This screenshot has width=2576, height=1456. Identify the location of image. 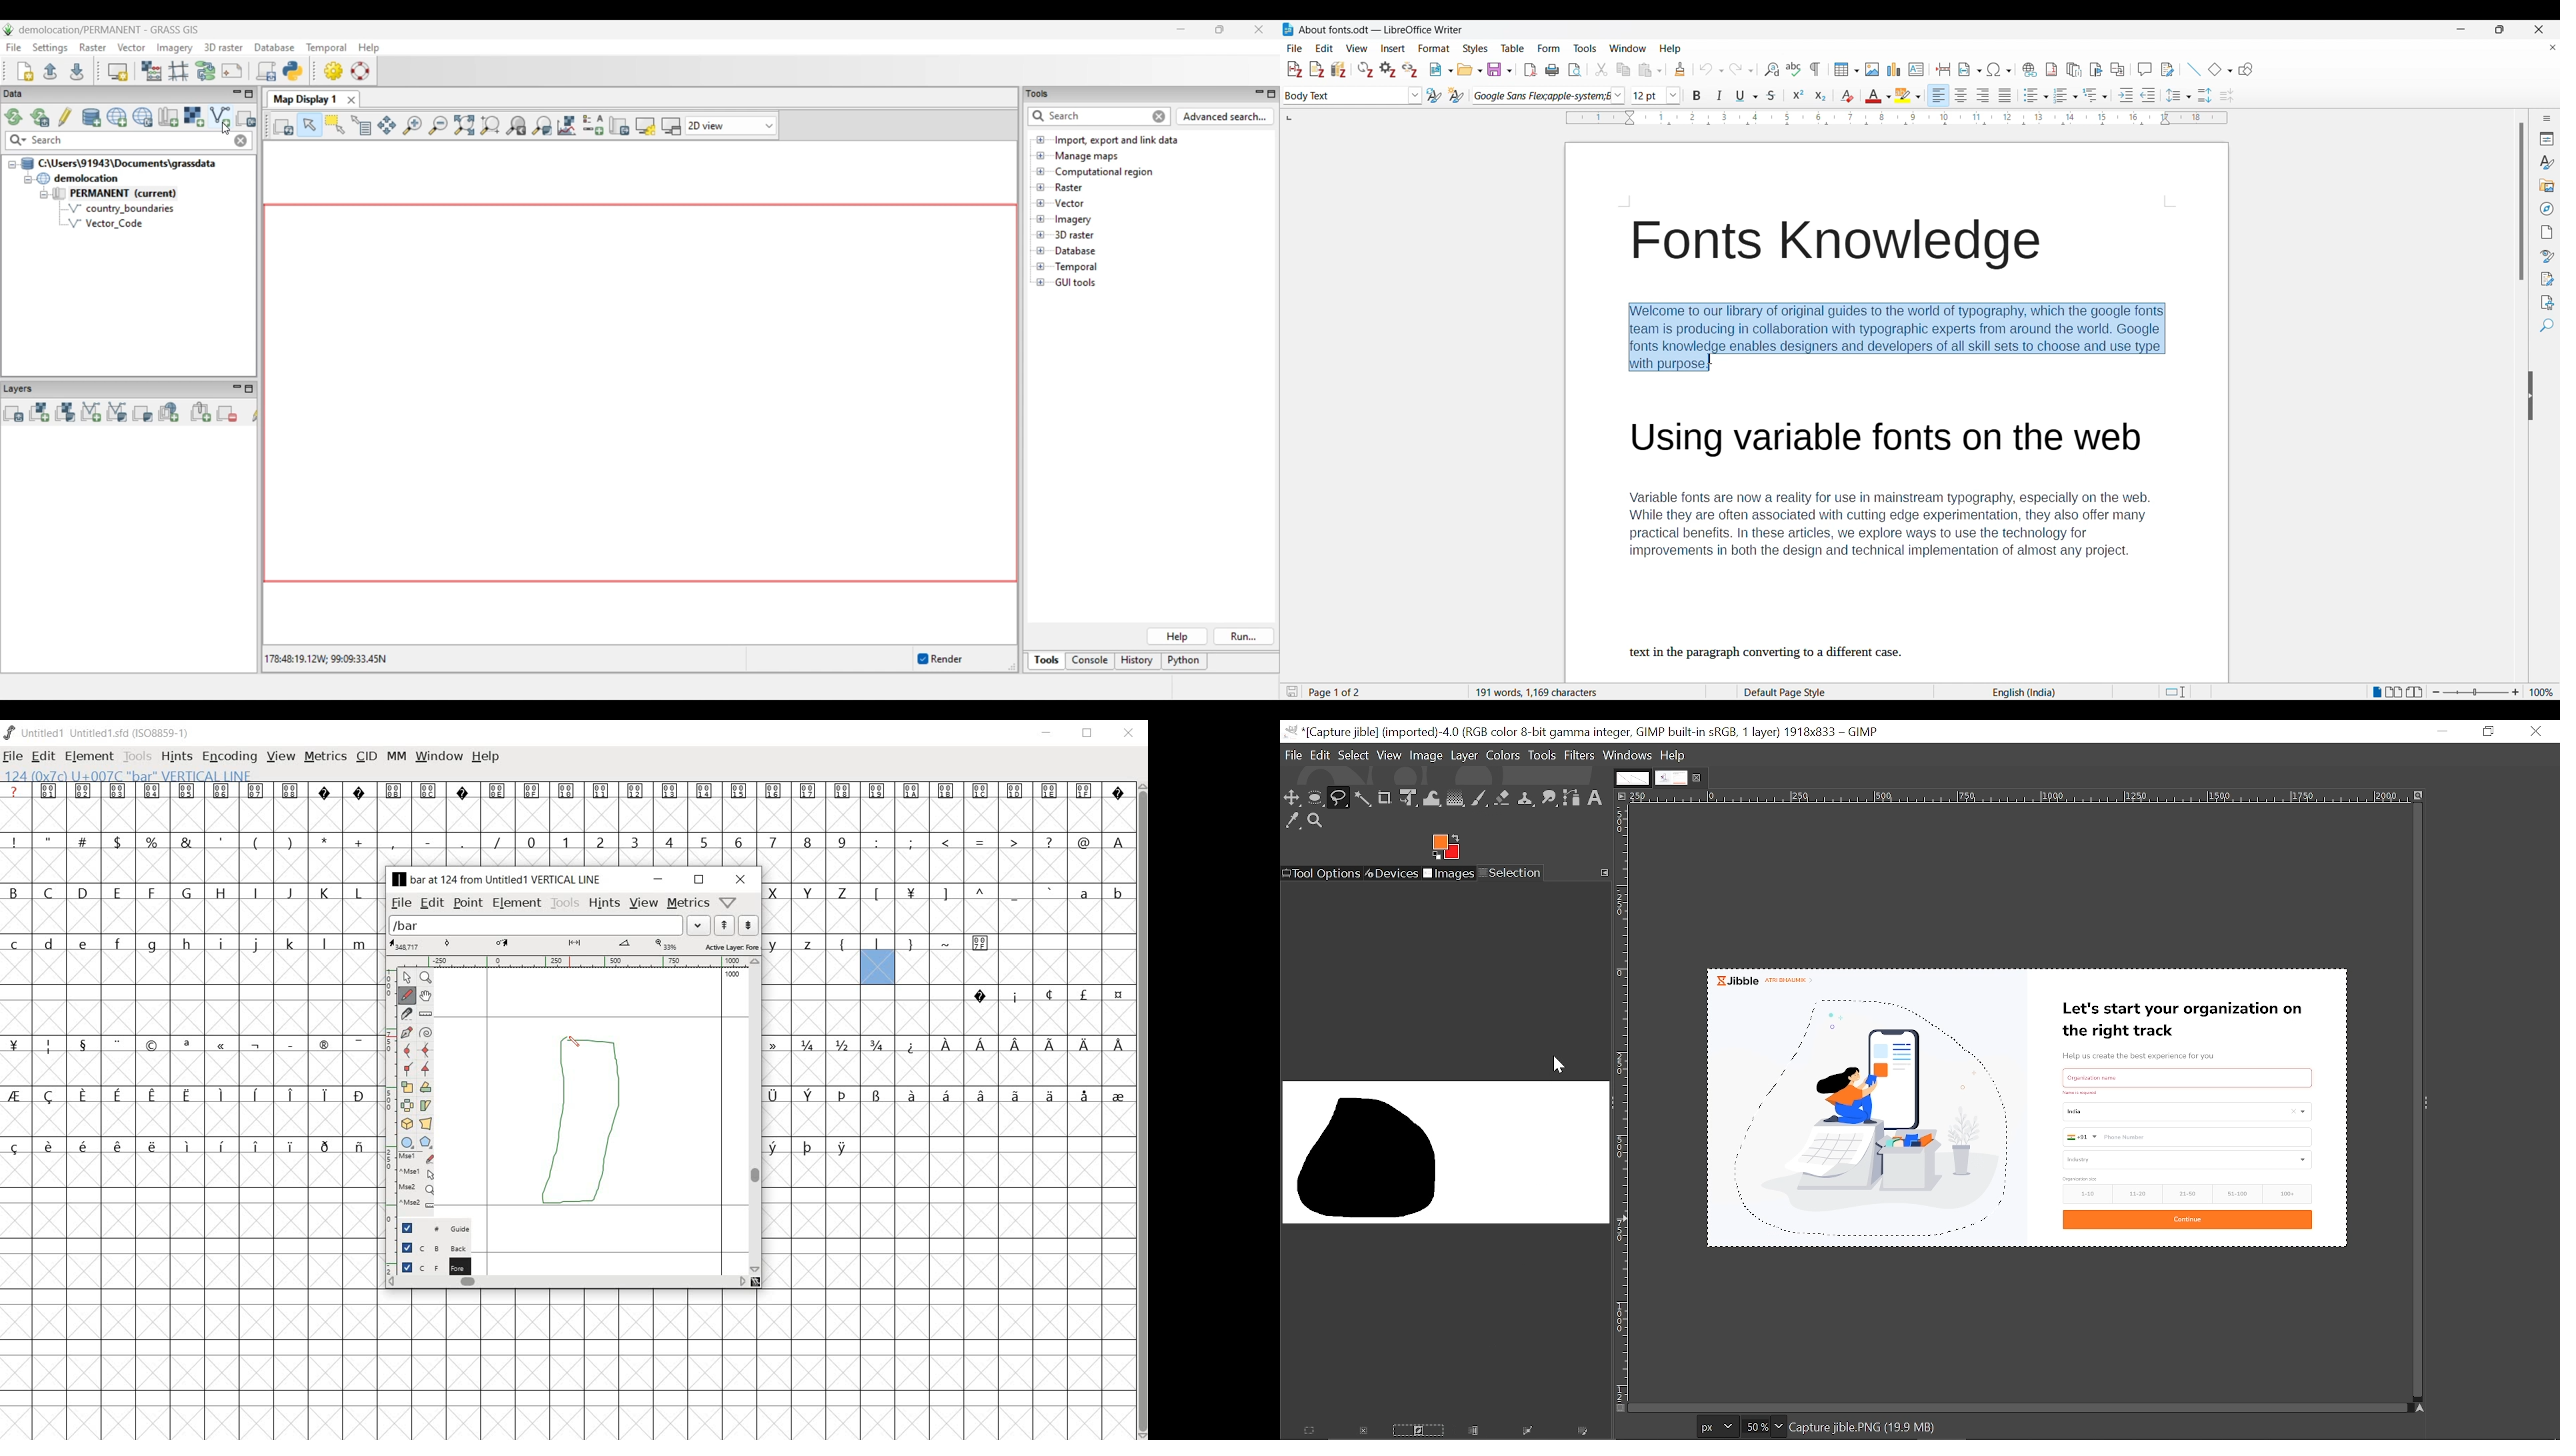
(1426, 756).